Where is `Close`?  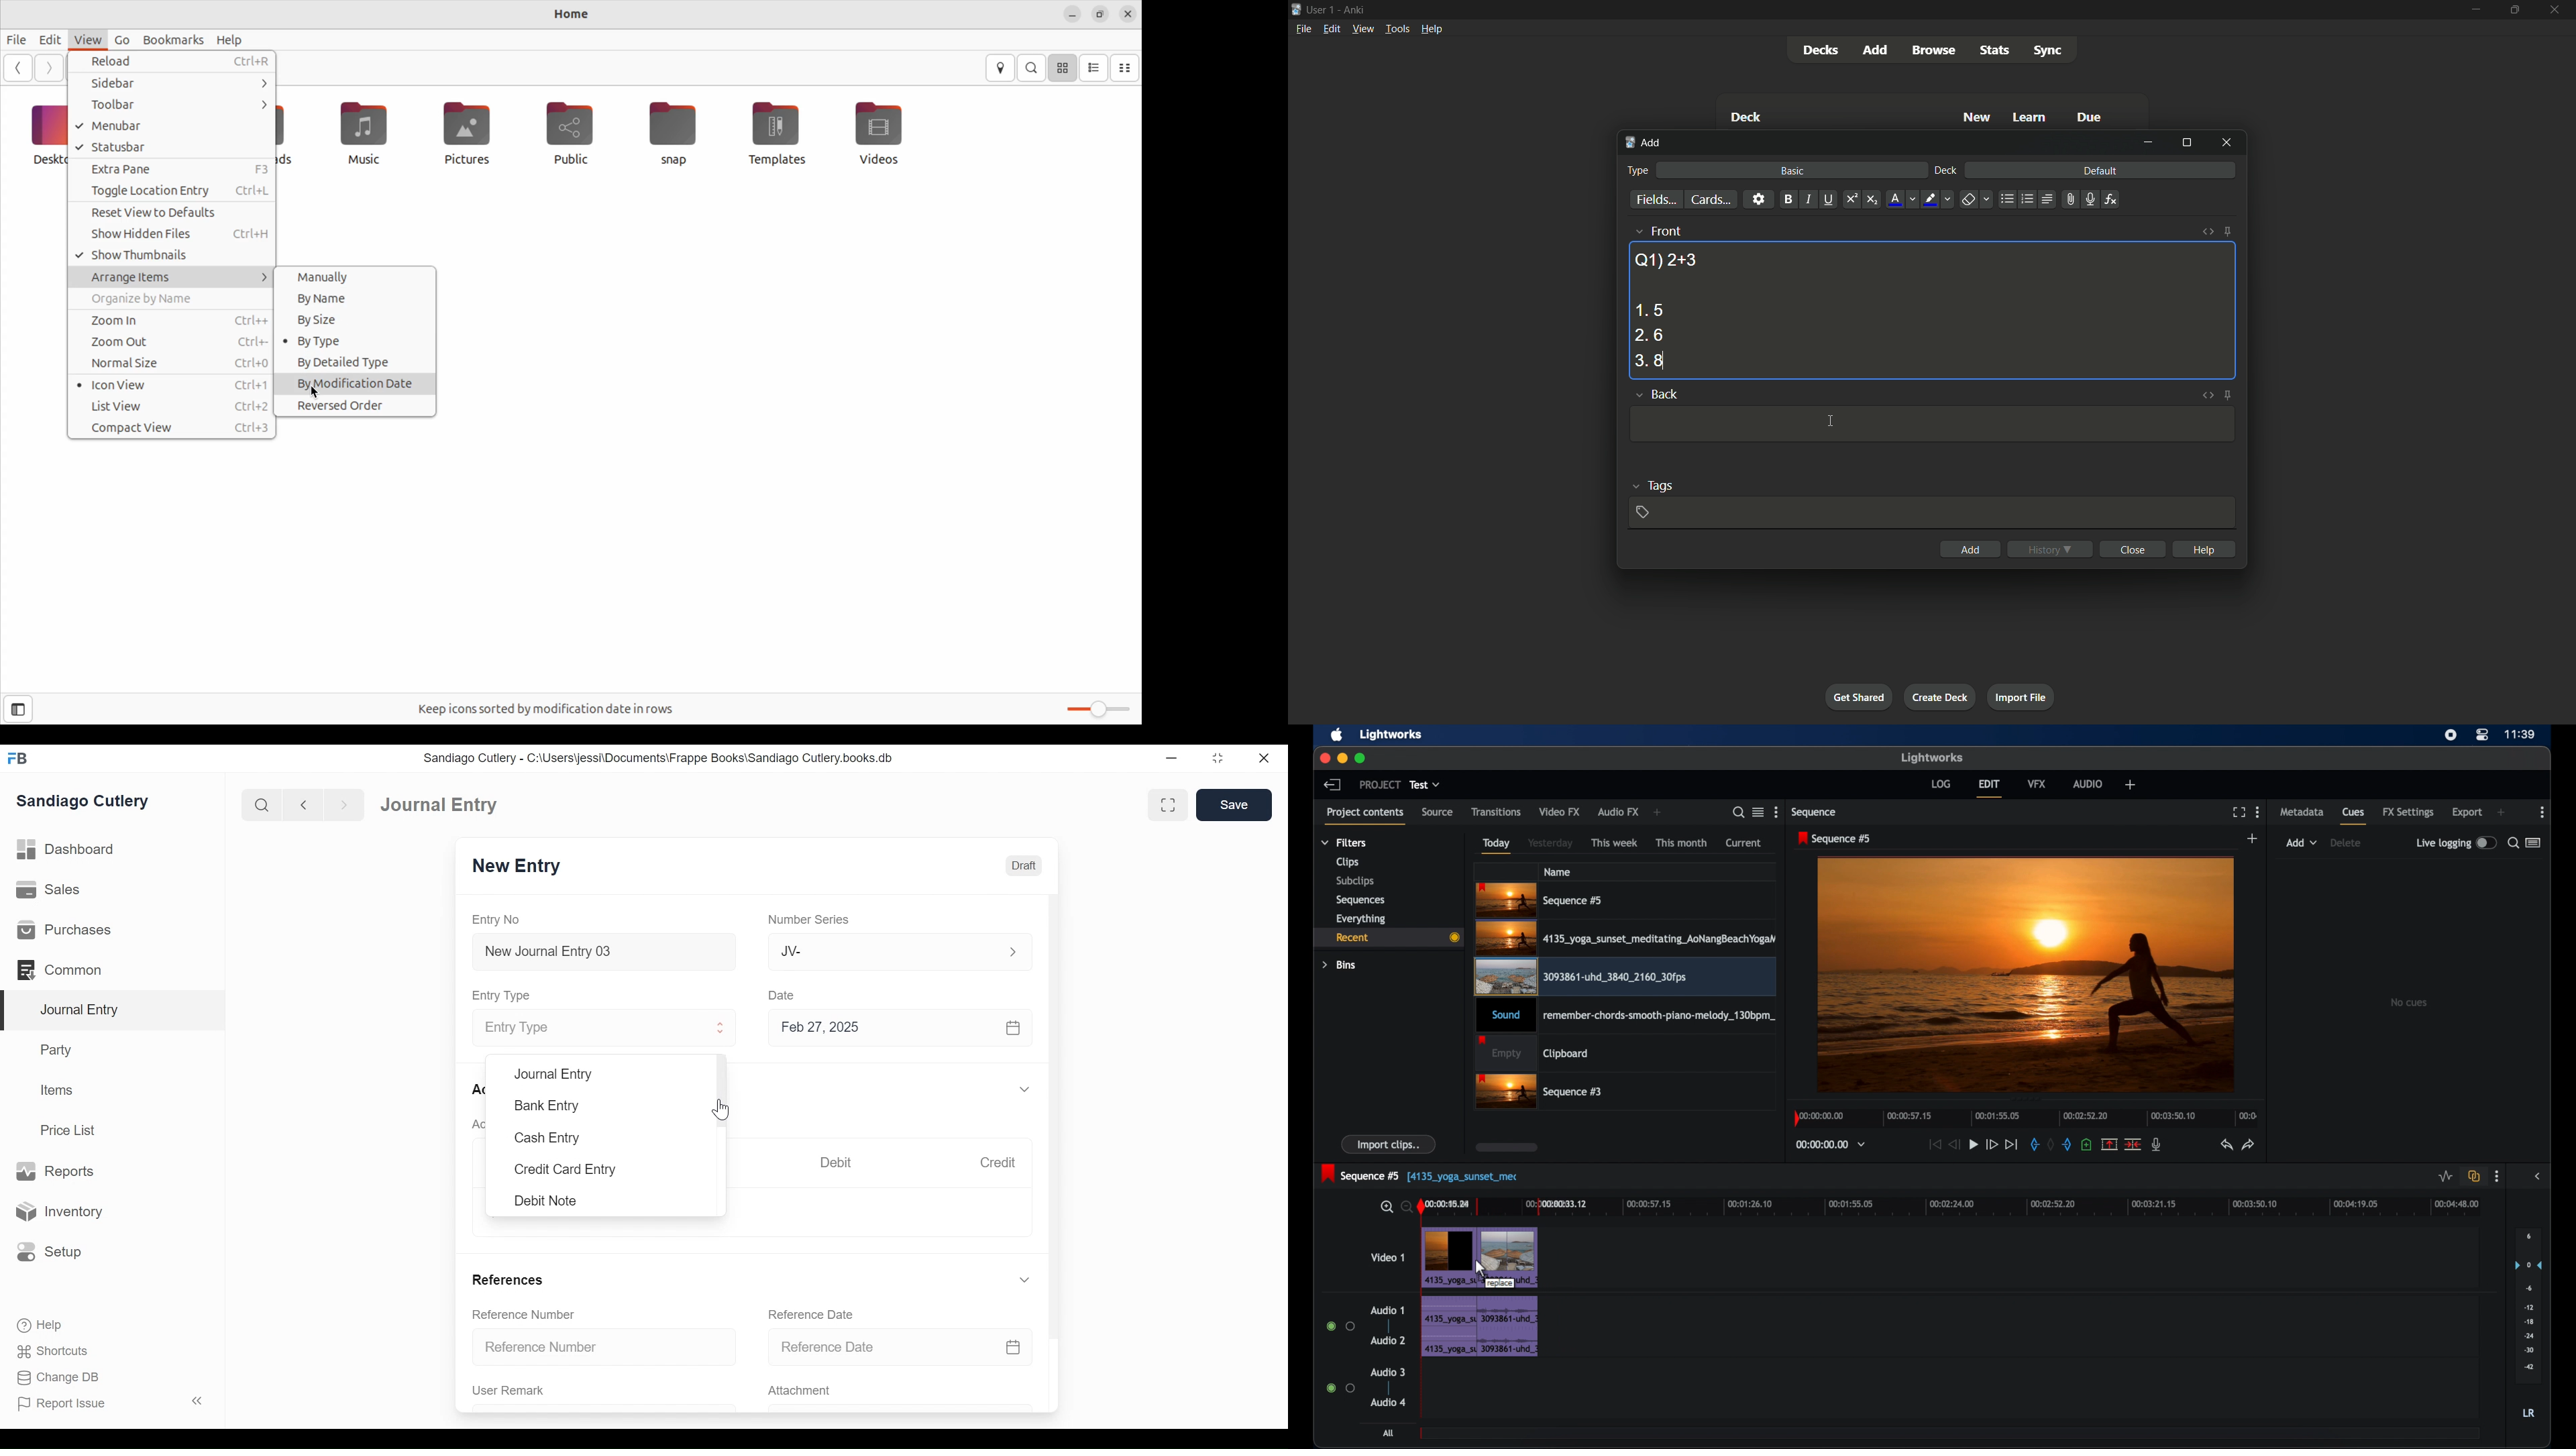 Close is located at coordinates (1263, 758).